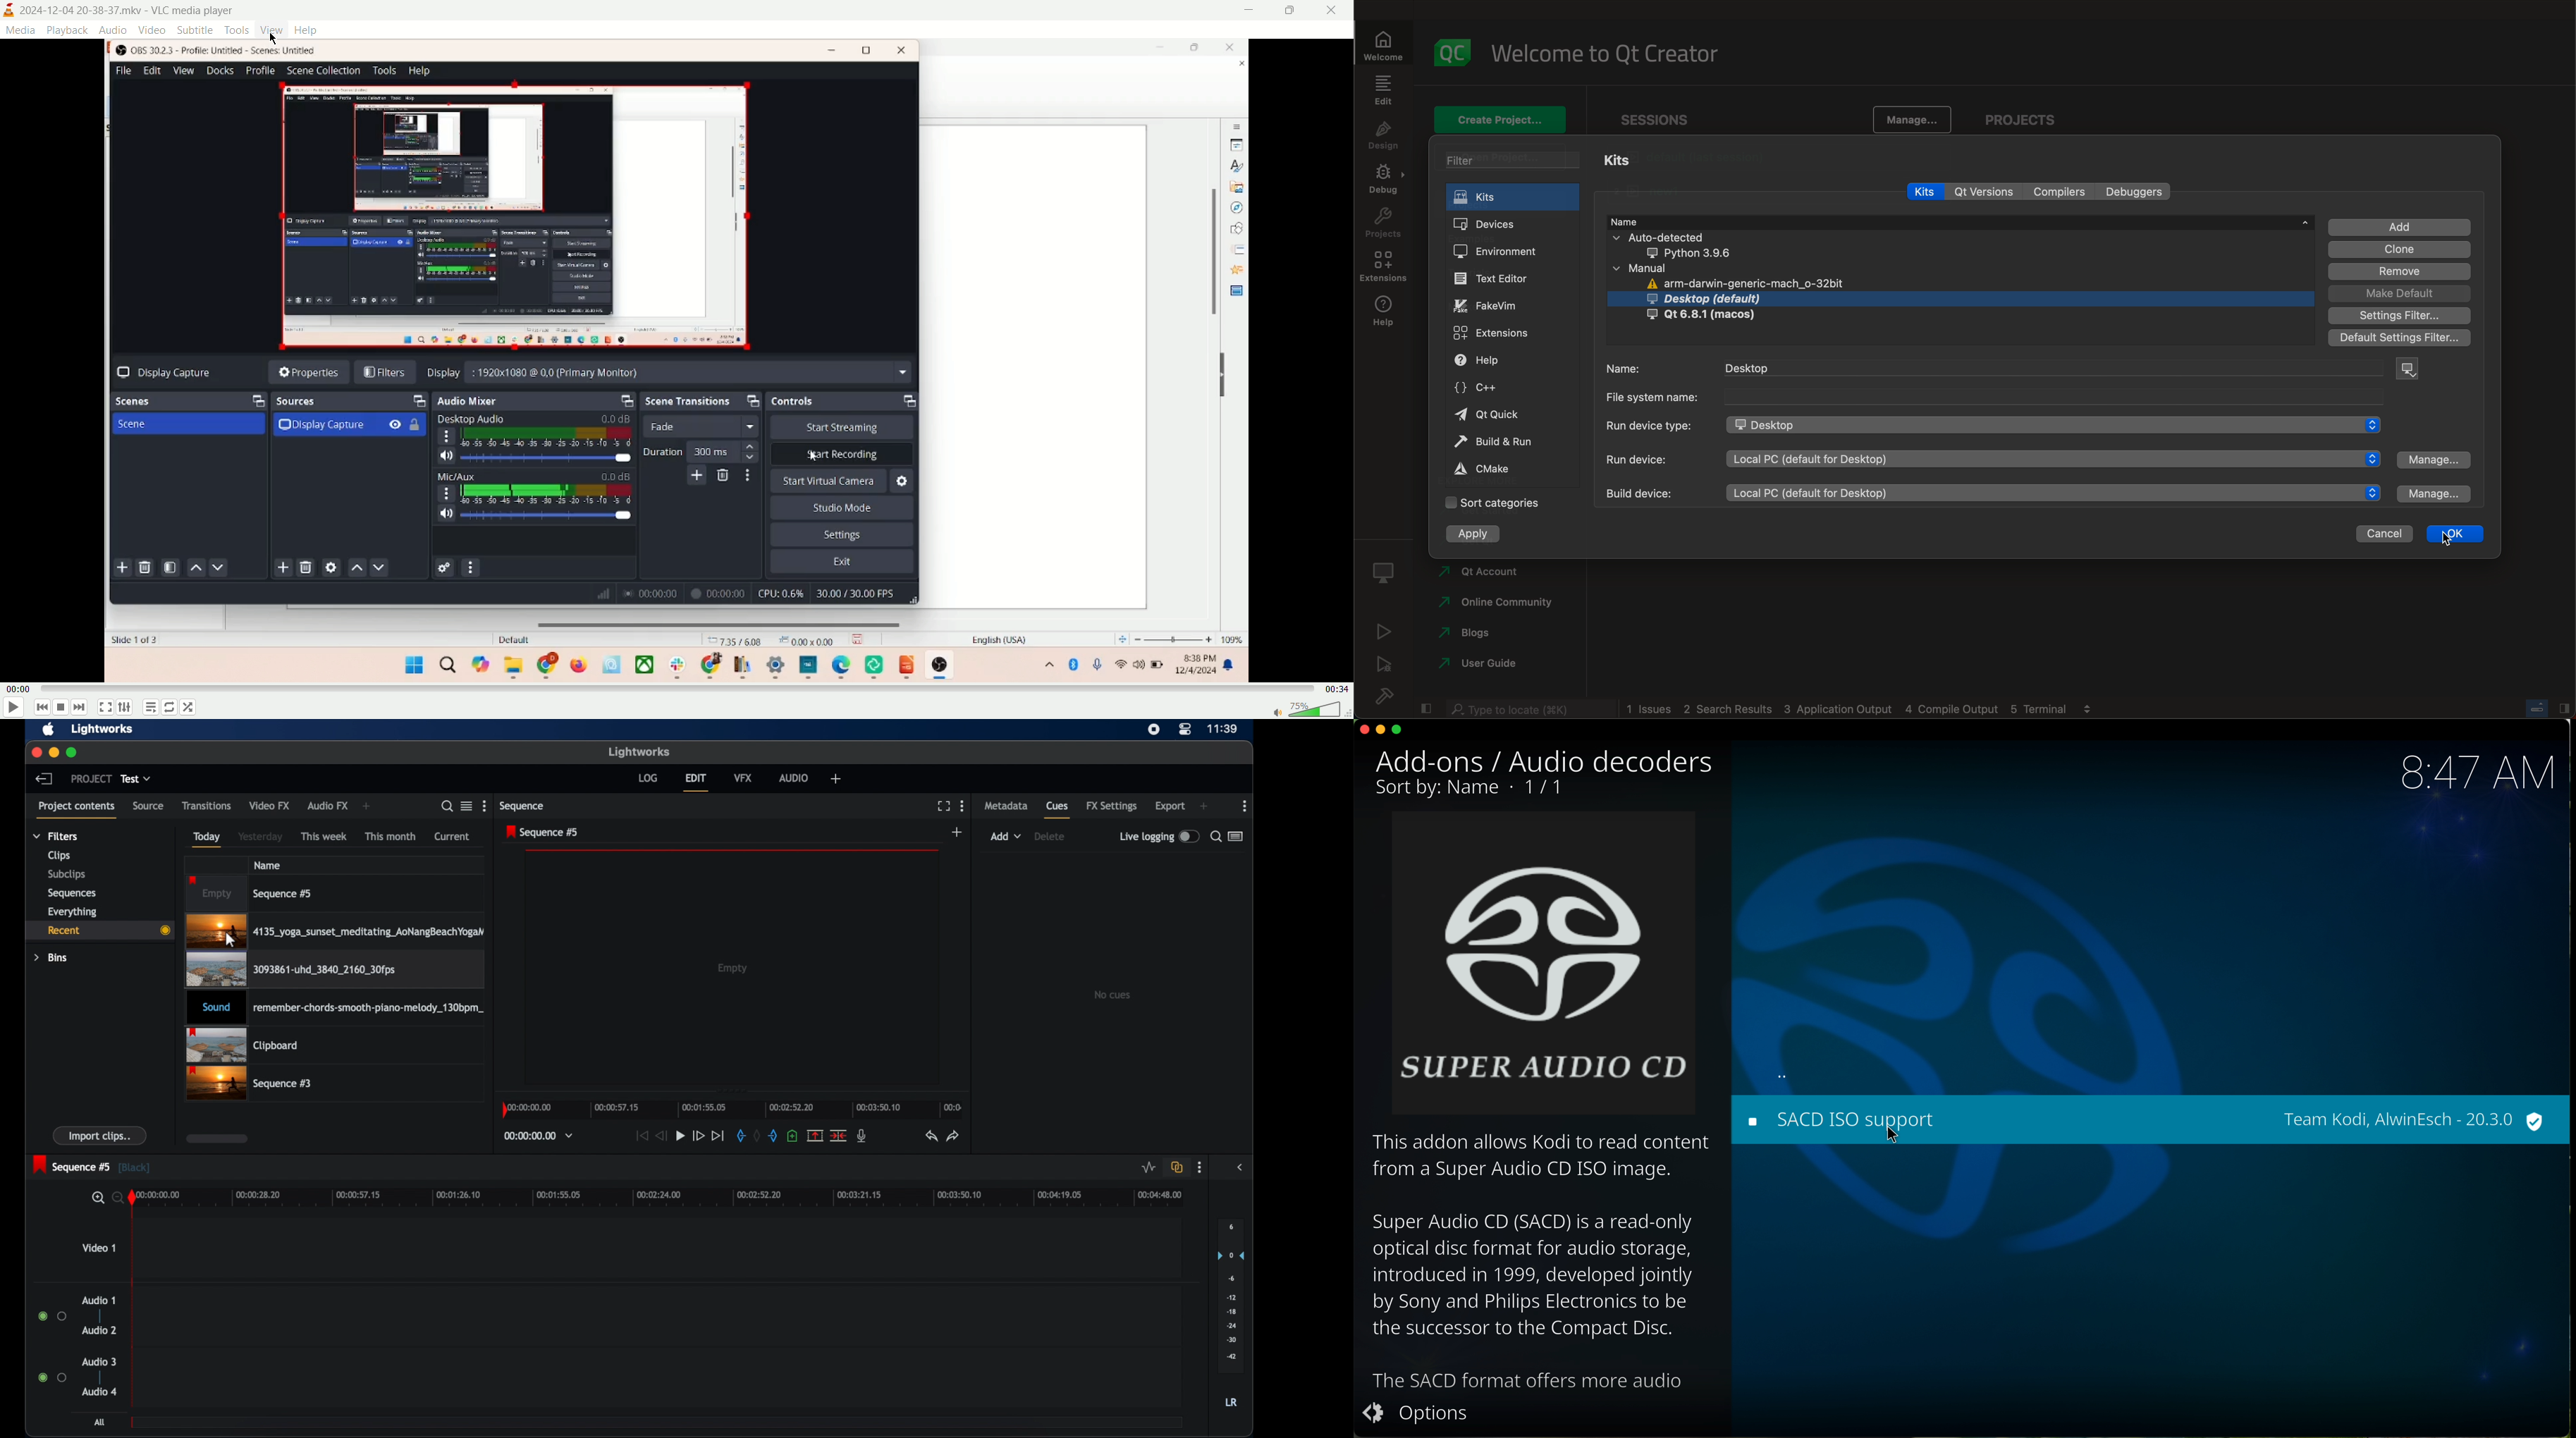  Describe the element at coordinates (1495, 604) in the screenshot. I see `online community` at that location.